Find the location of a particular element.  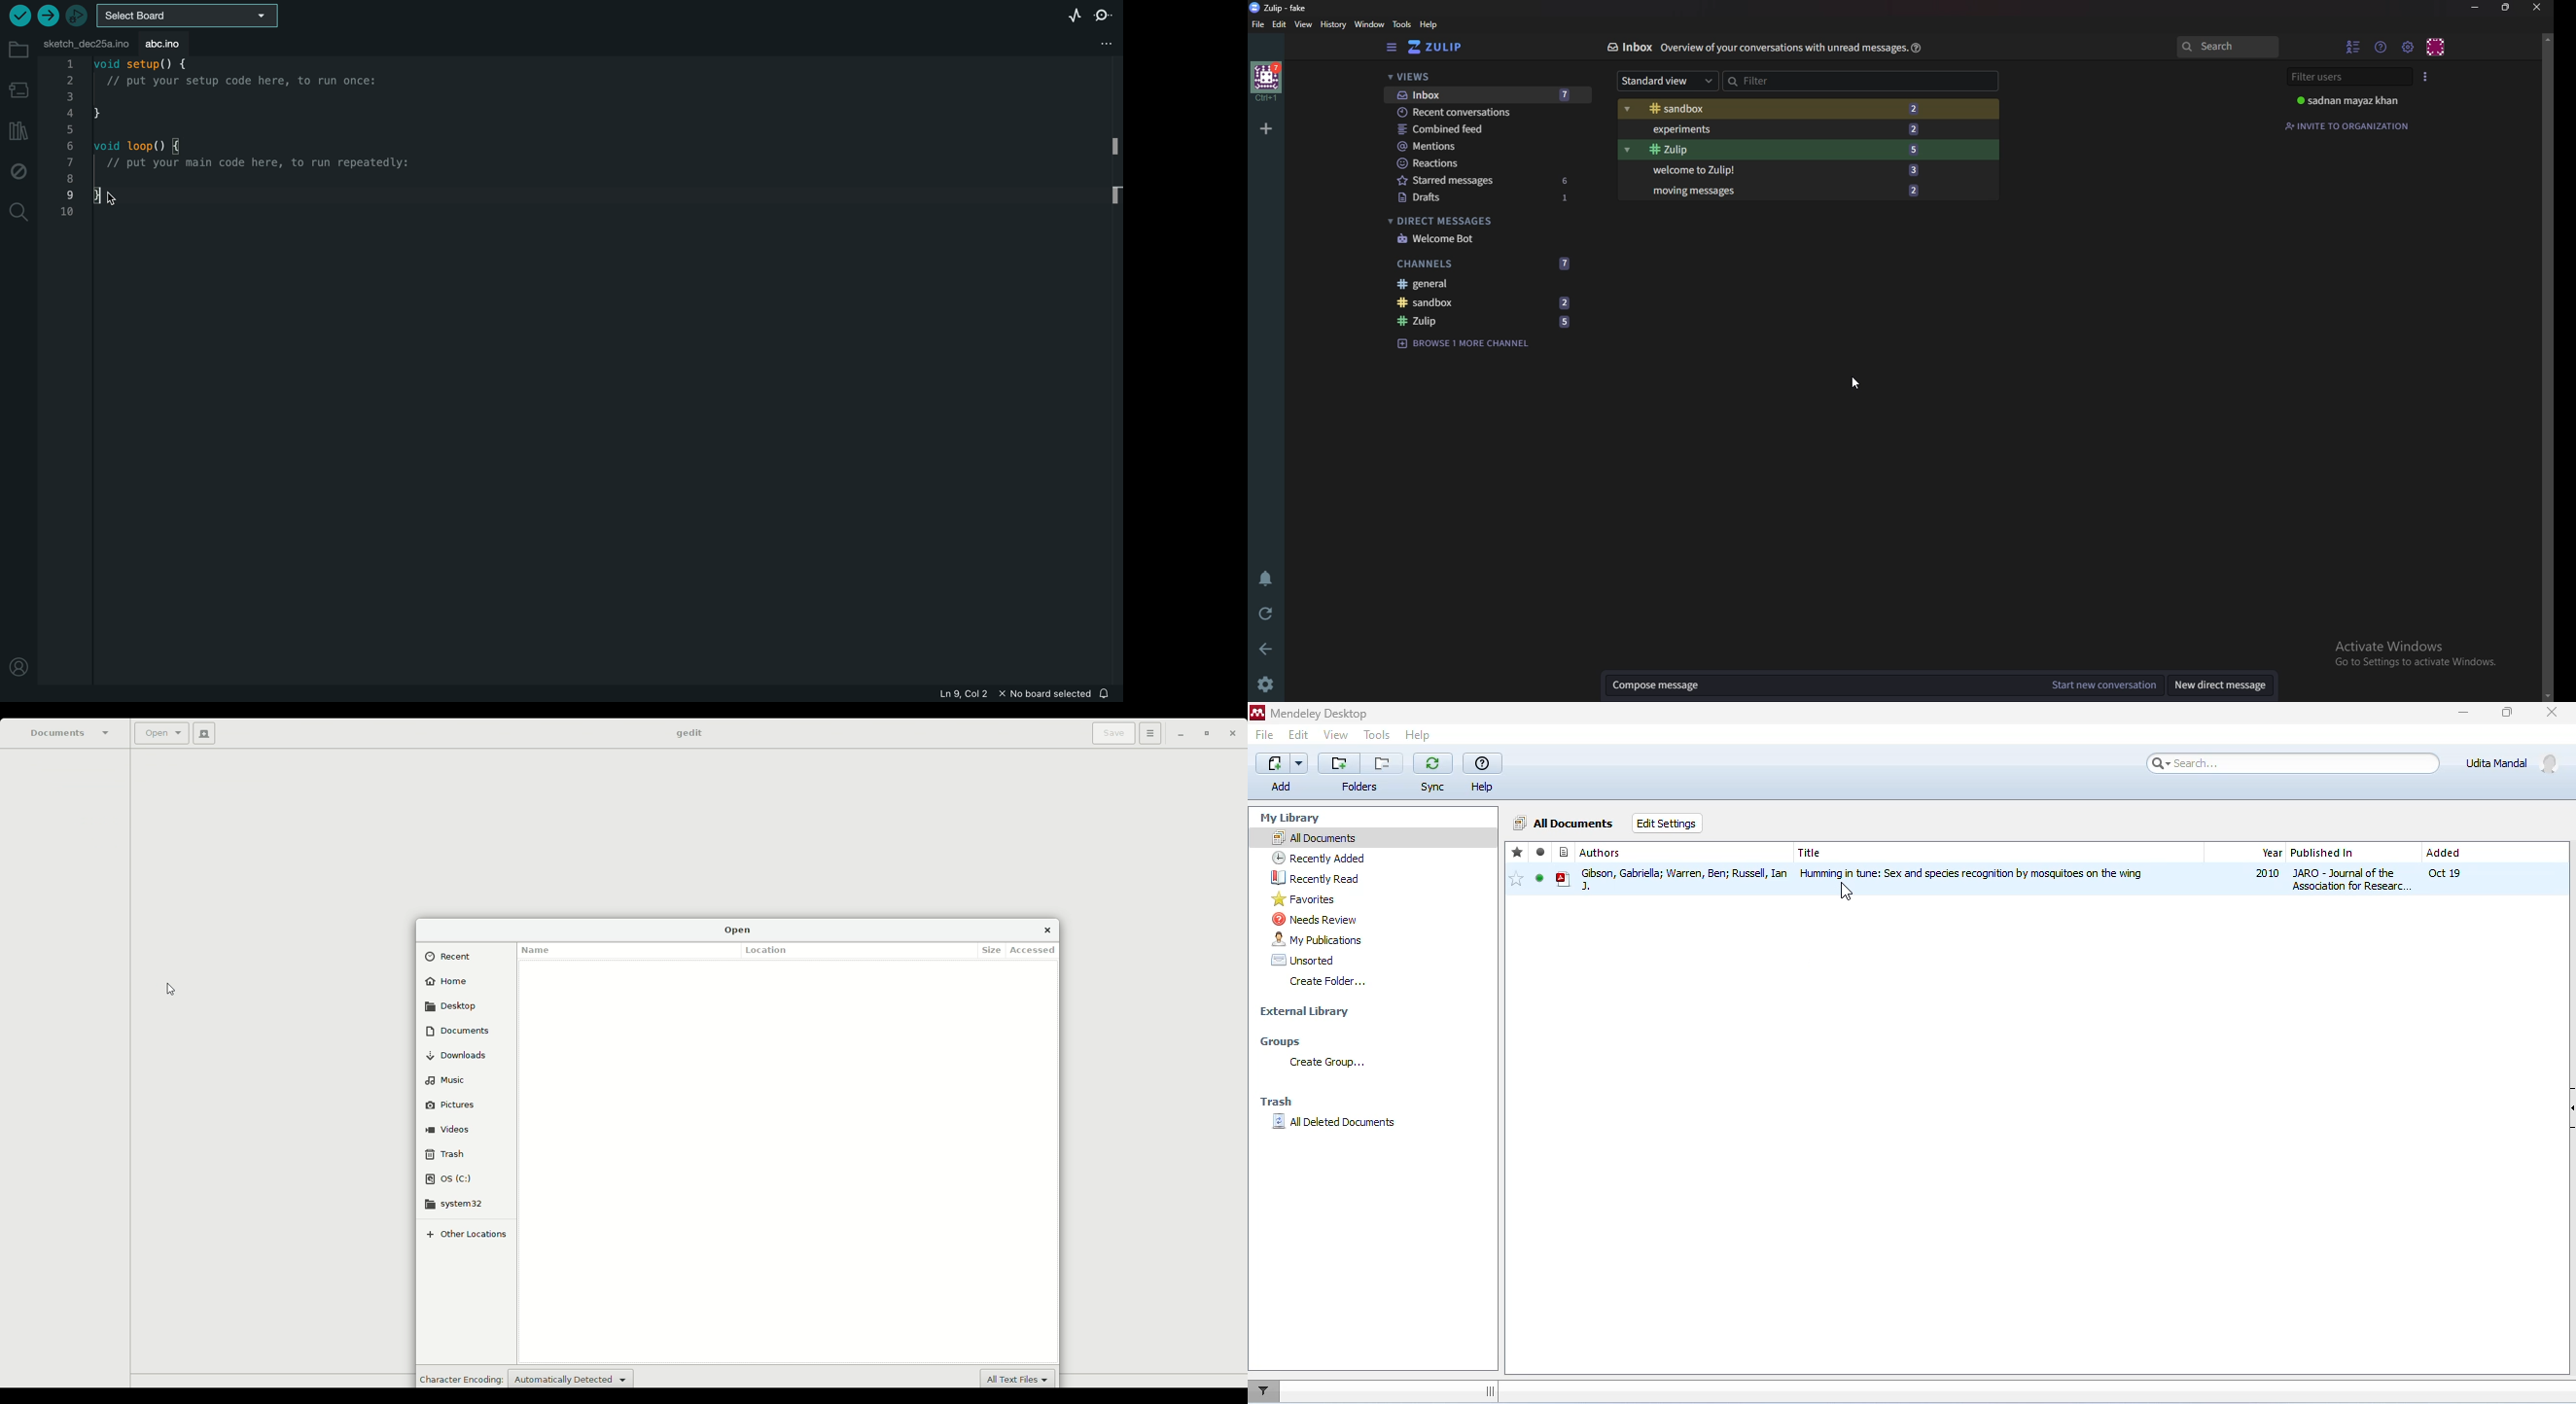

Start new conversation is located at coordinates (2105, 686).